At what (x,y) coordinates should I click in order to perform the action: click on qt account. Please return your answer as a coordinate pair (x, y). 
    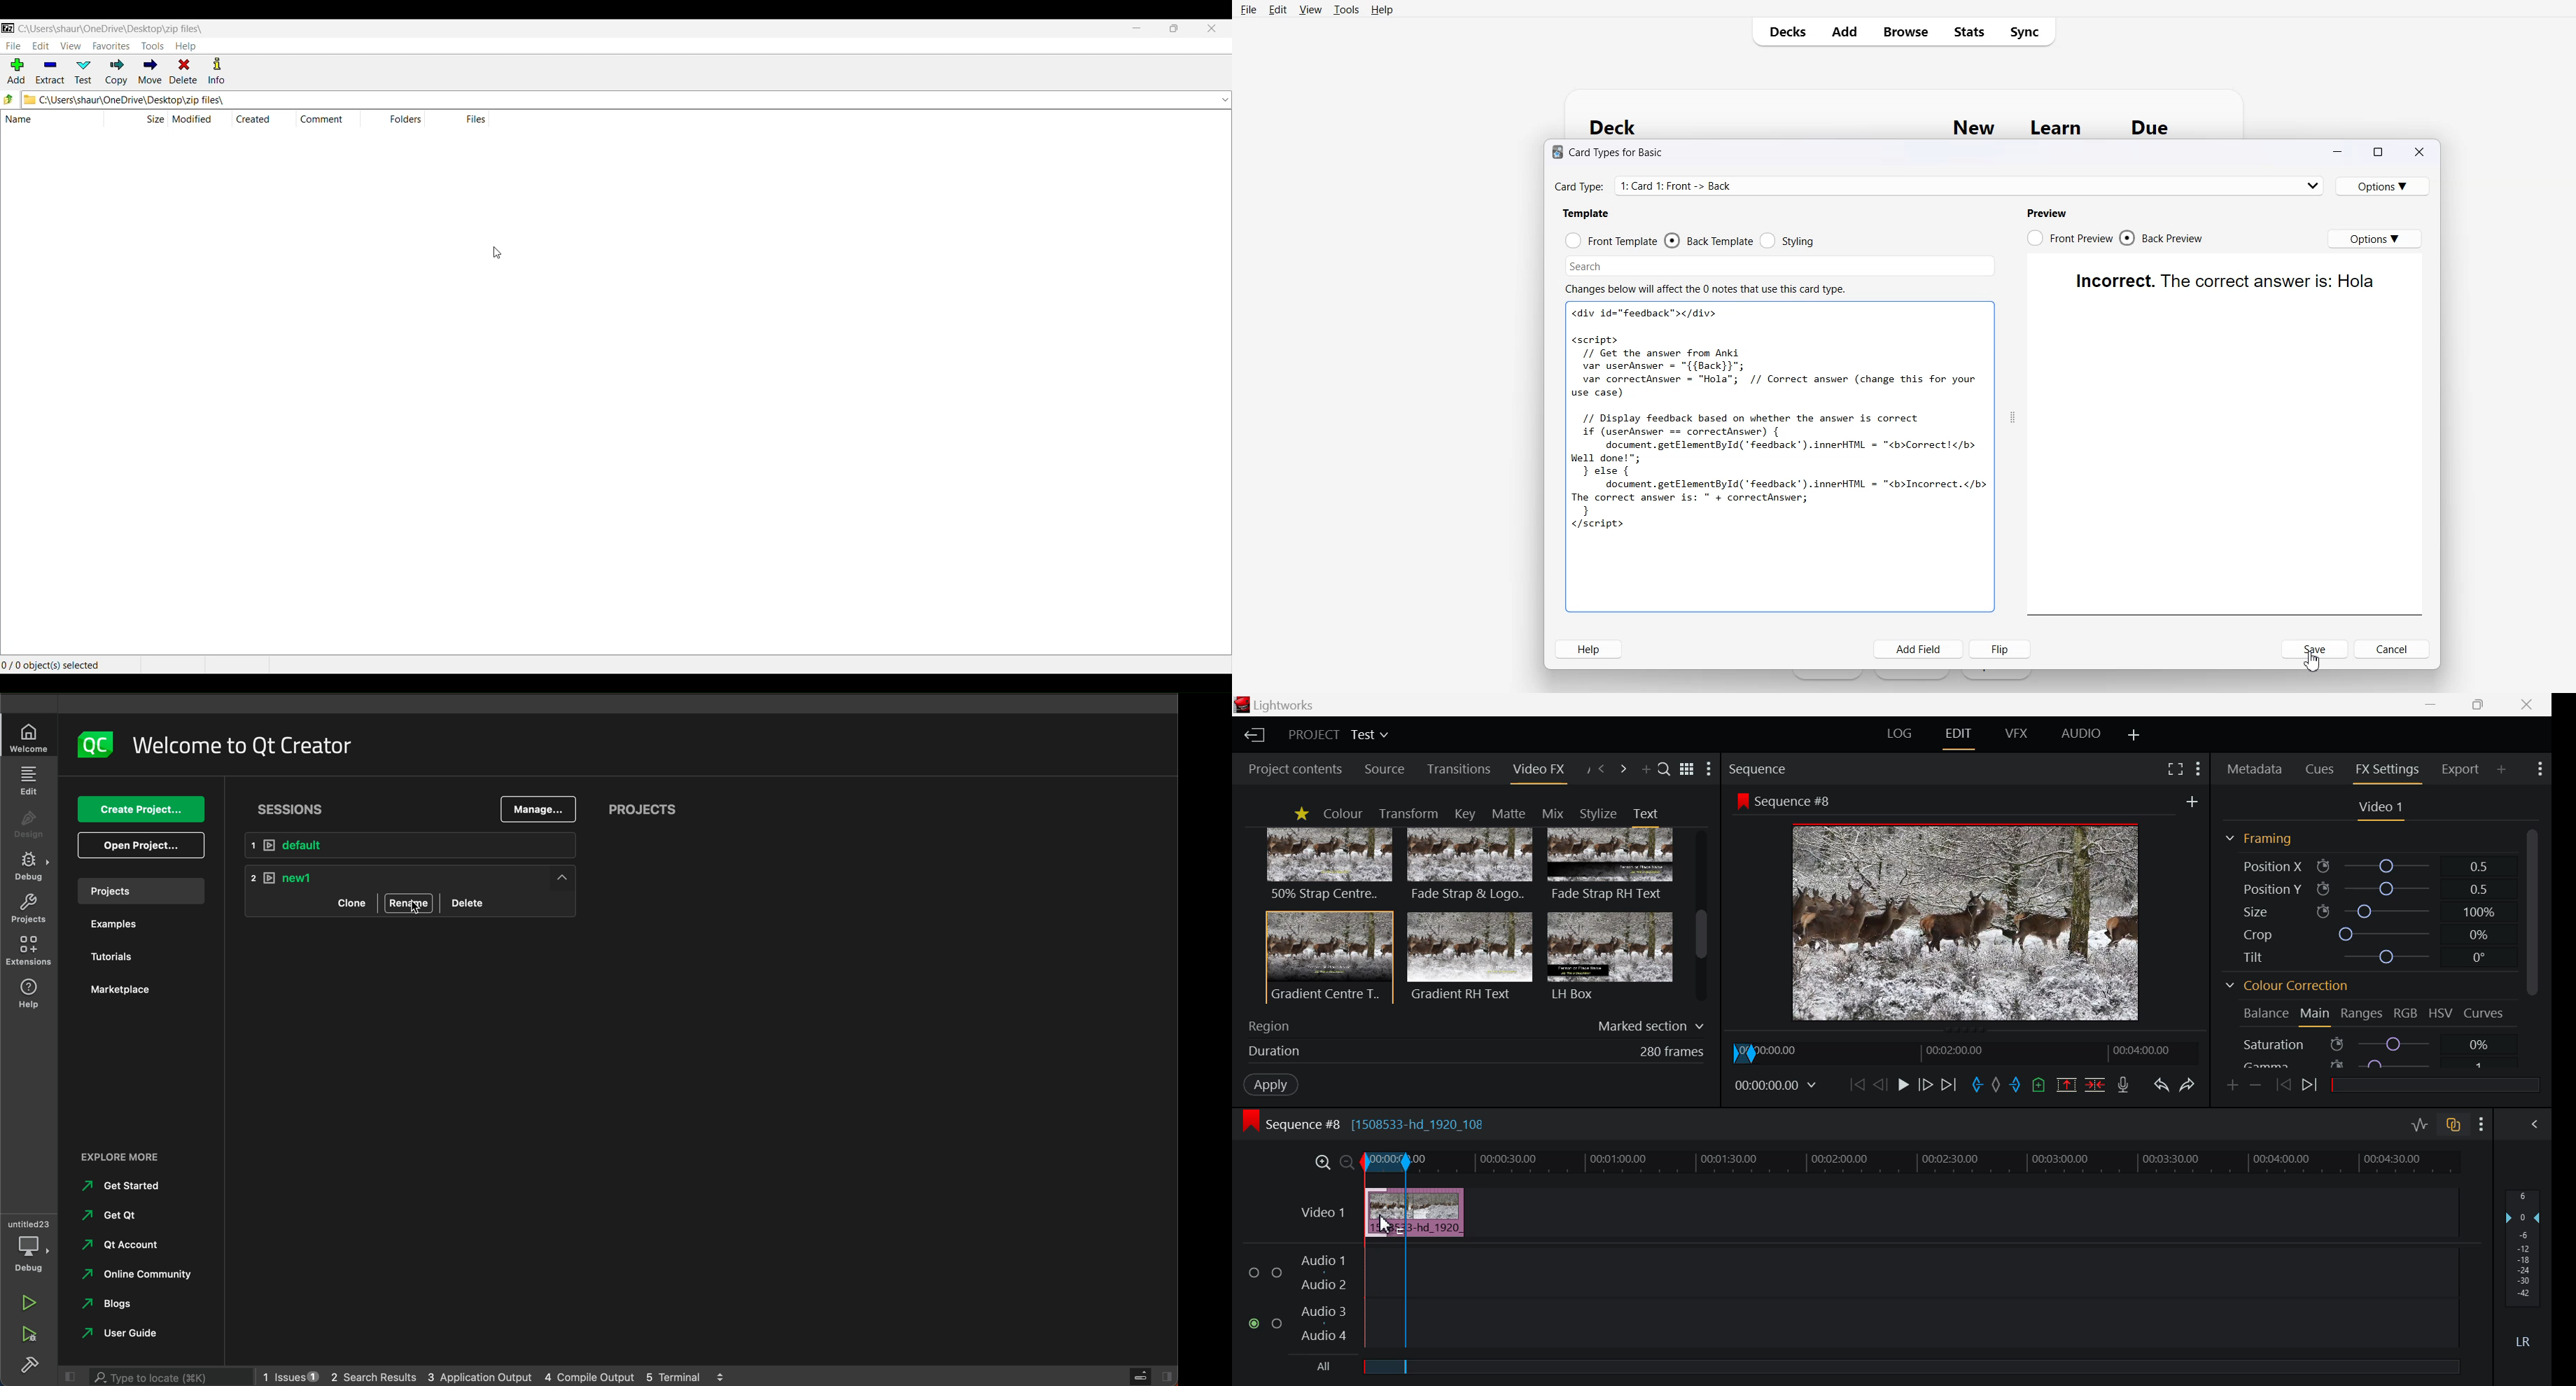
    Looking at the image, I should click on (129, 1244).